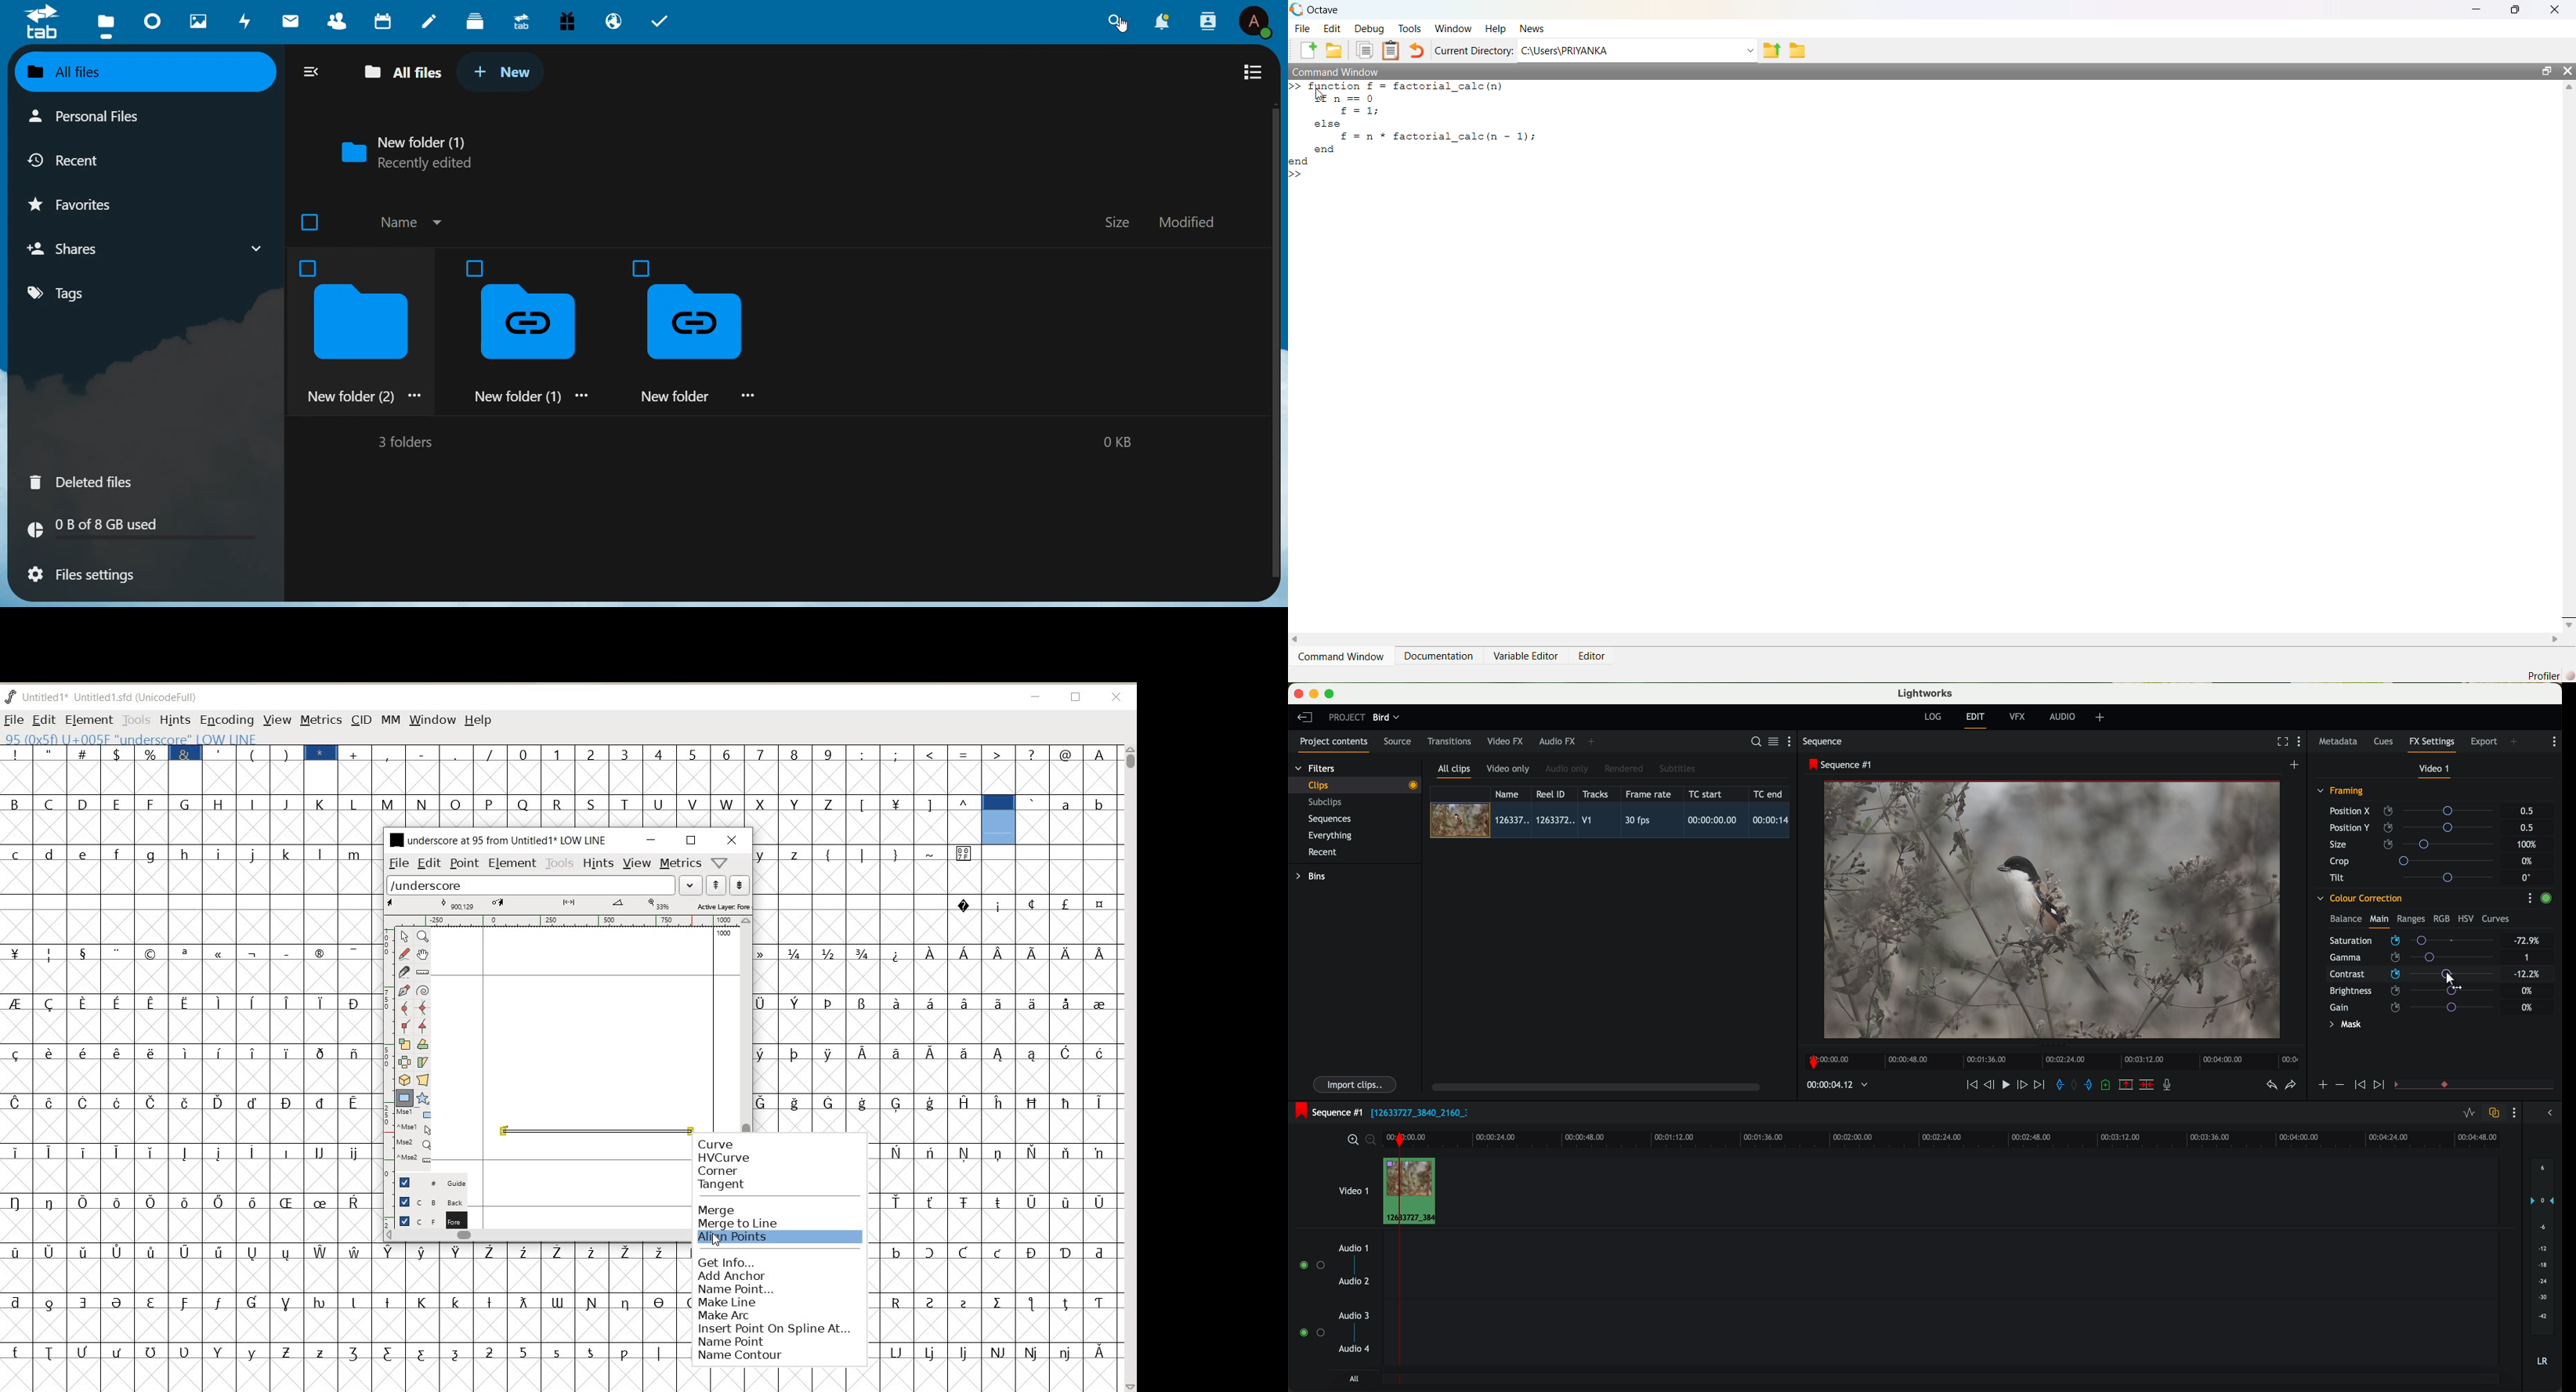 The height and width of the screenshot is (1400, 2576). Describe the element at coordinates (513, 864) in the screenshot. I see `ELEMENT` at that location.